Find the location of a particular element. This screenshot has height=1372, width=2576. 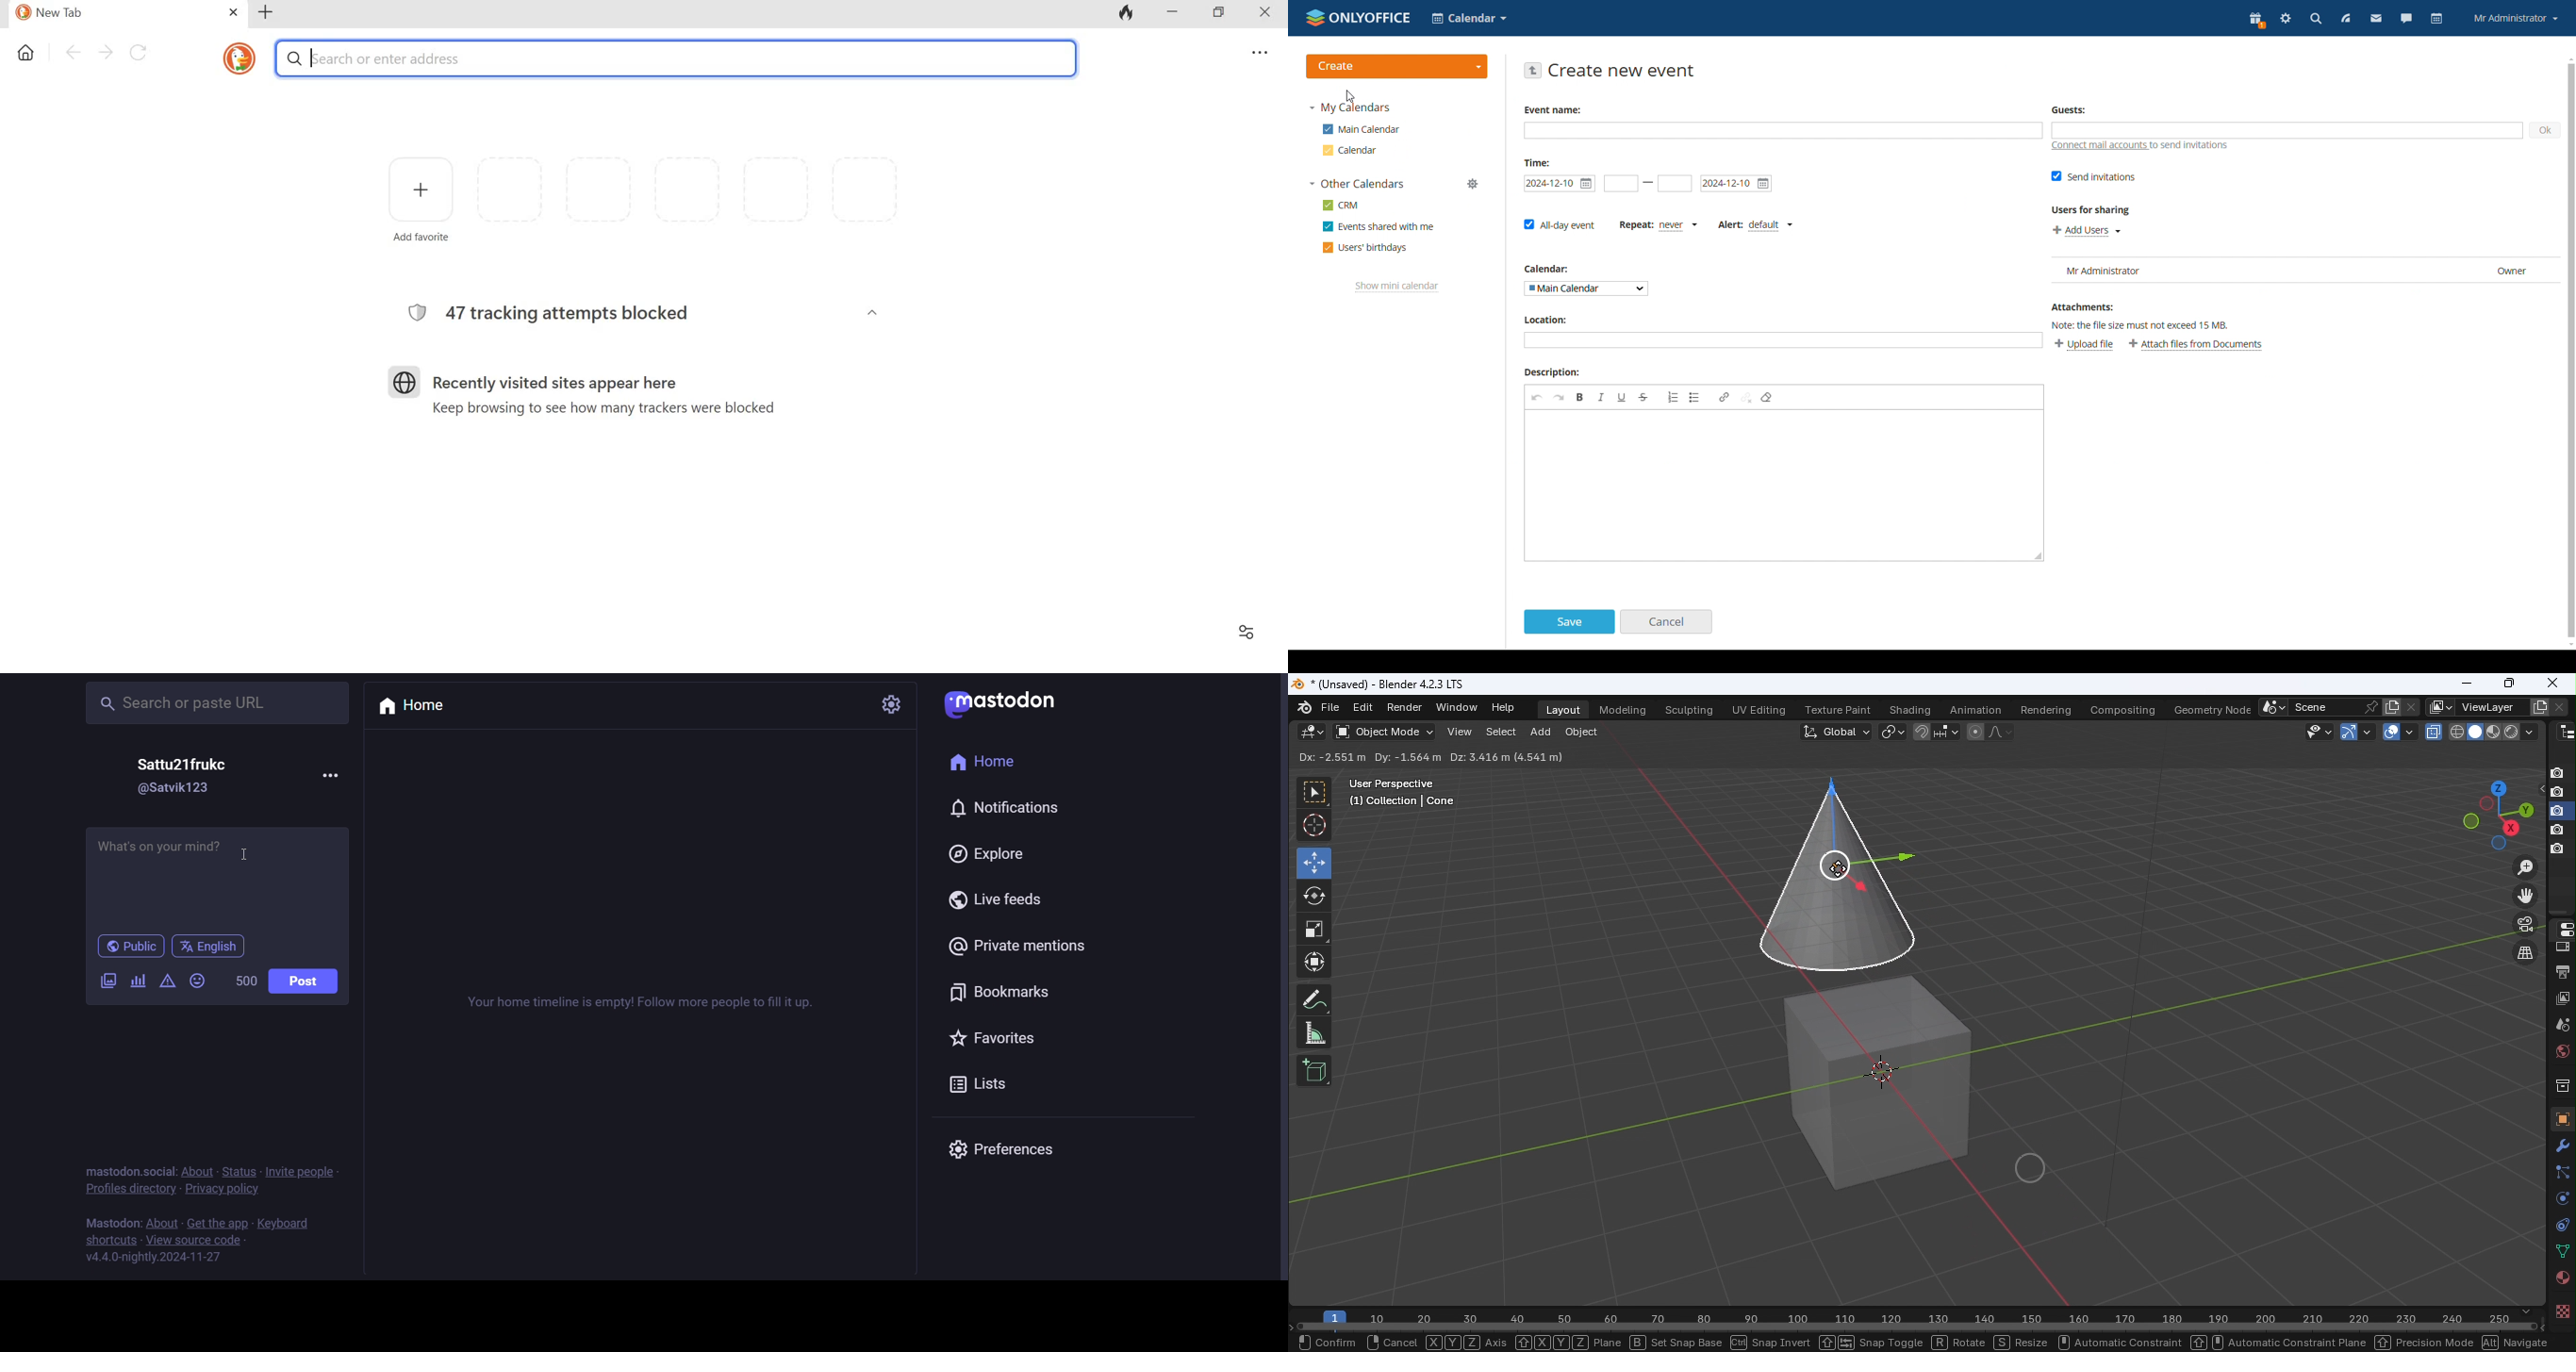

crm is located at coordinates (1341, 205).